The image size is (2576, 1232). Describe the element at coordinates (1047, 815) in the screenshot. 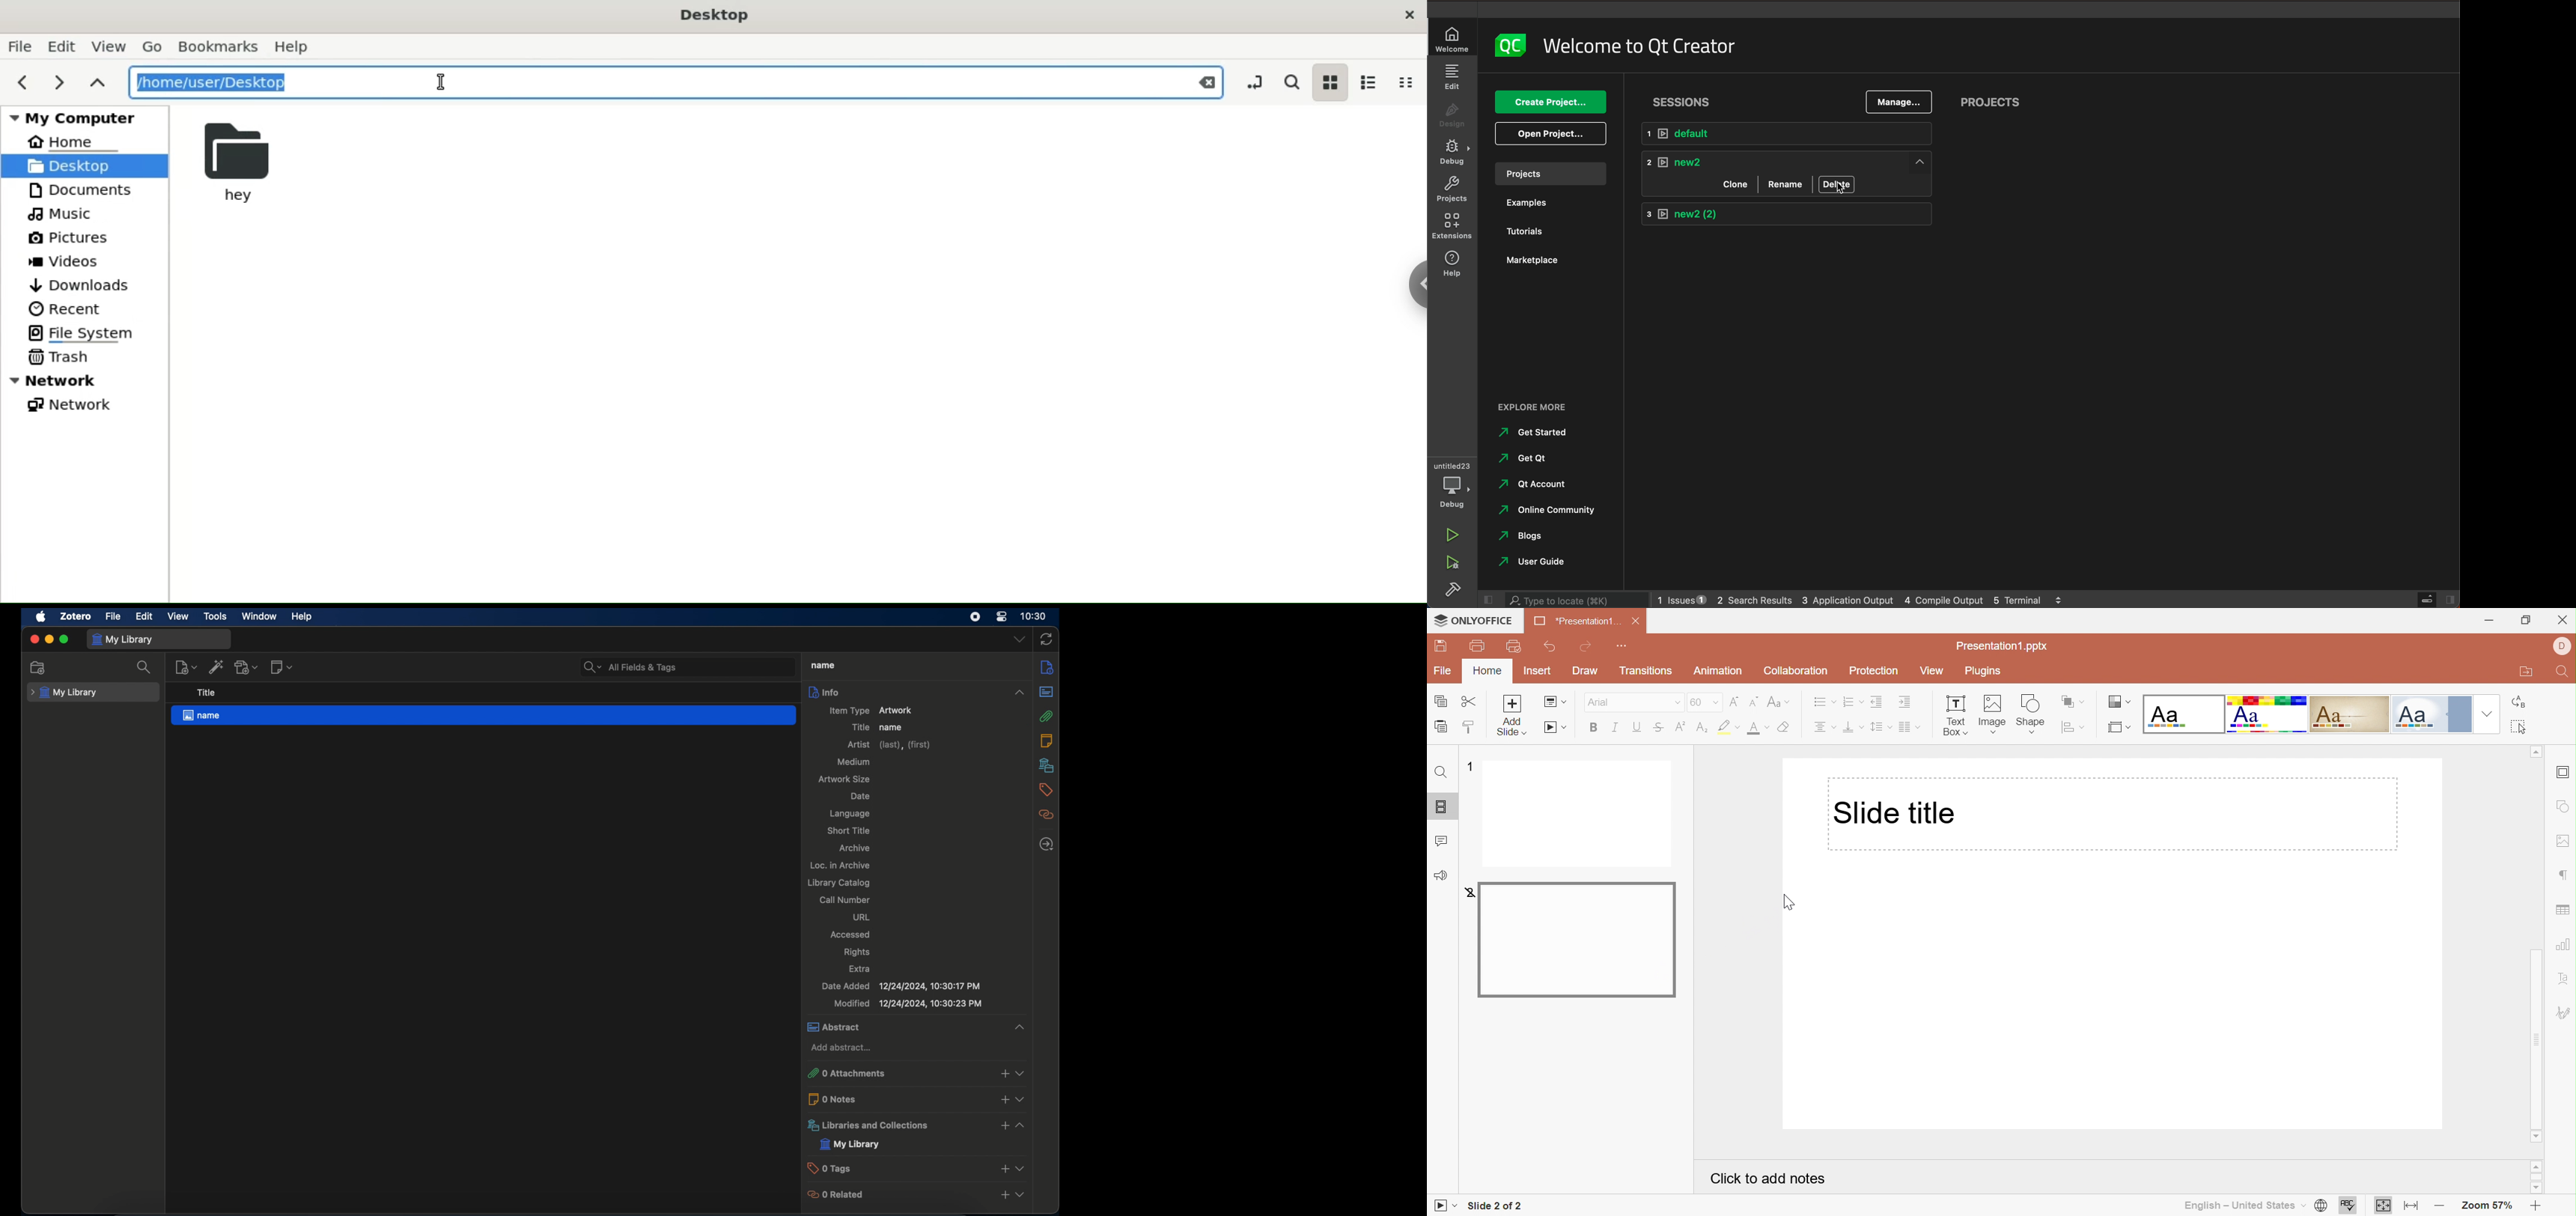

I see `related` at that location.